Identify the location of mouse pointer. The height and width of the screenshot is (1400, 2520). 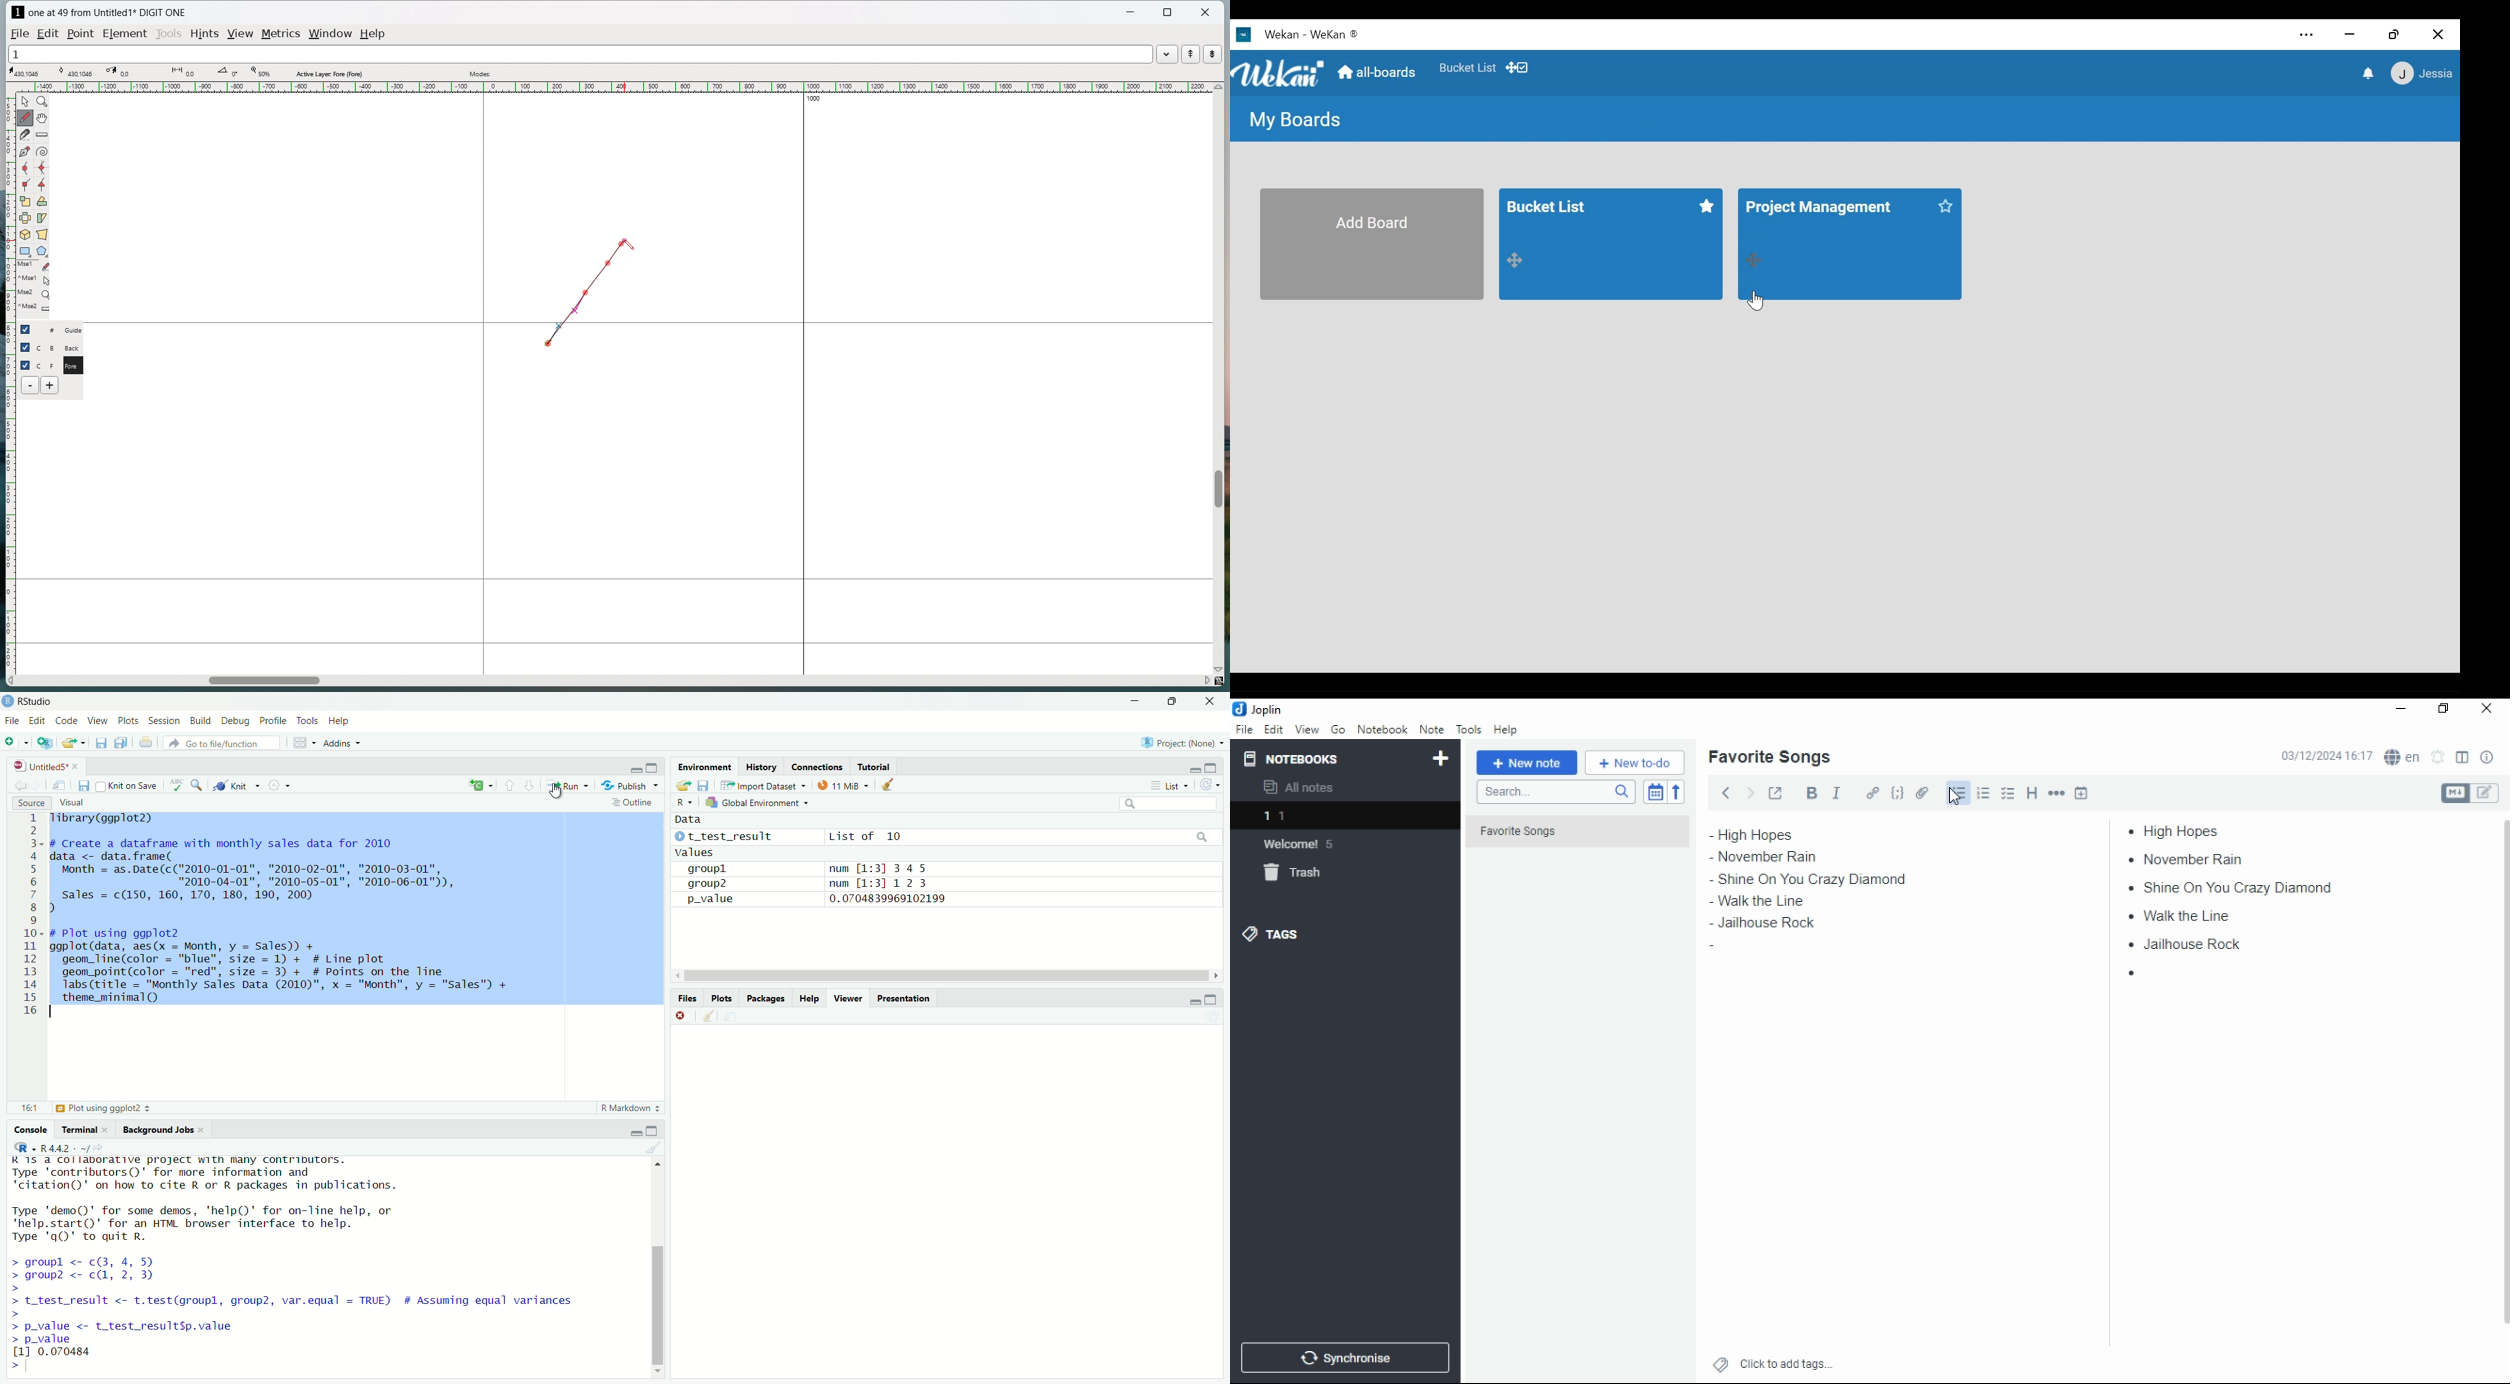
(1955, 796).